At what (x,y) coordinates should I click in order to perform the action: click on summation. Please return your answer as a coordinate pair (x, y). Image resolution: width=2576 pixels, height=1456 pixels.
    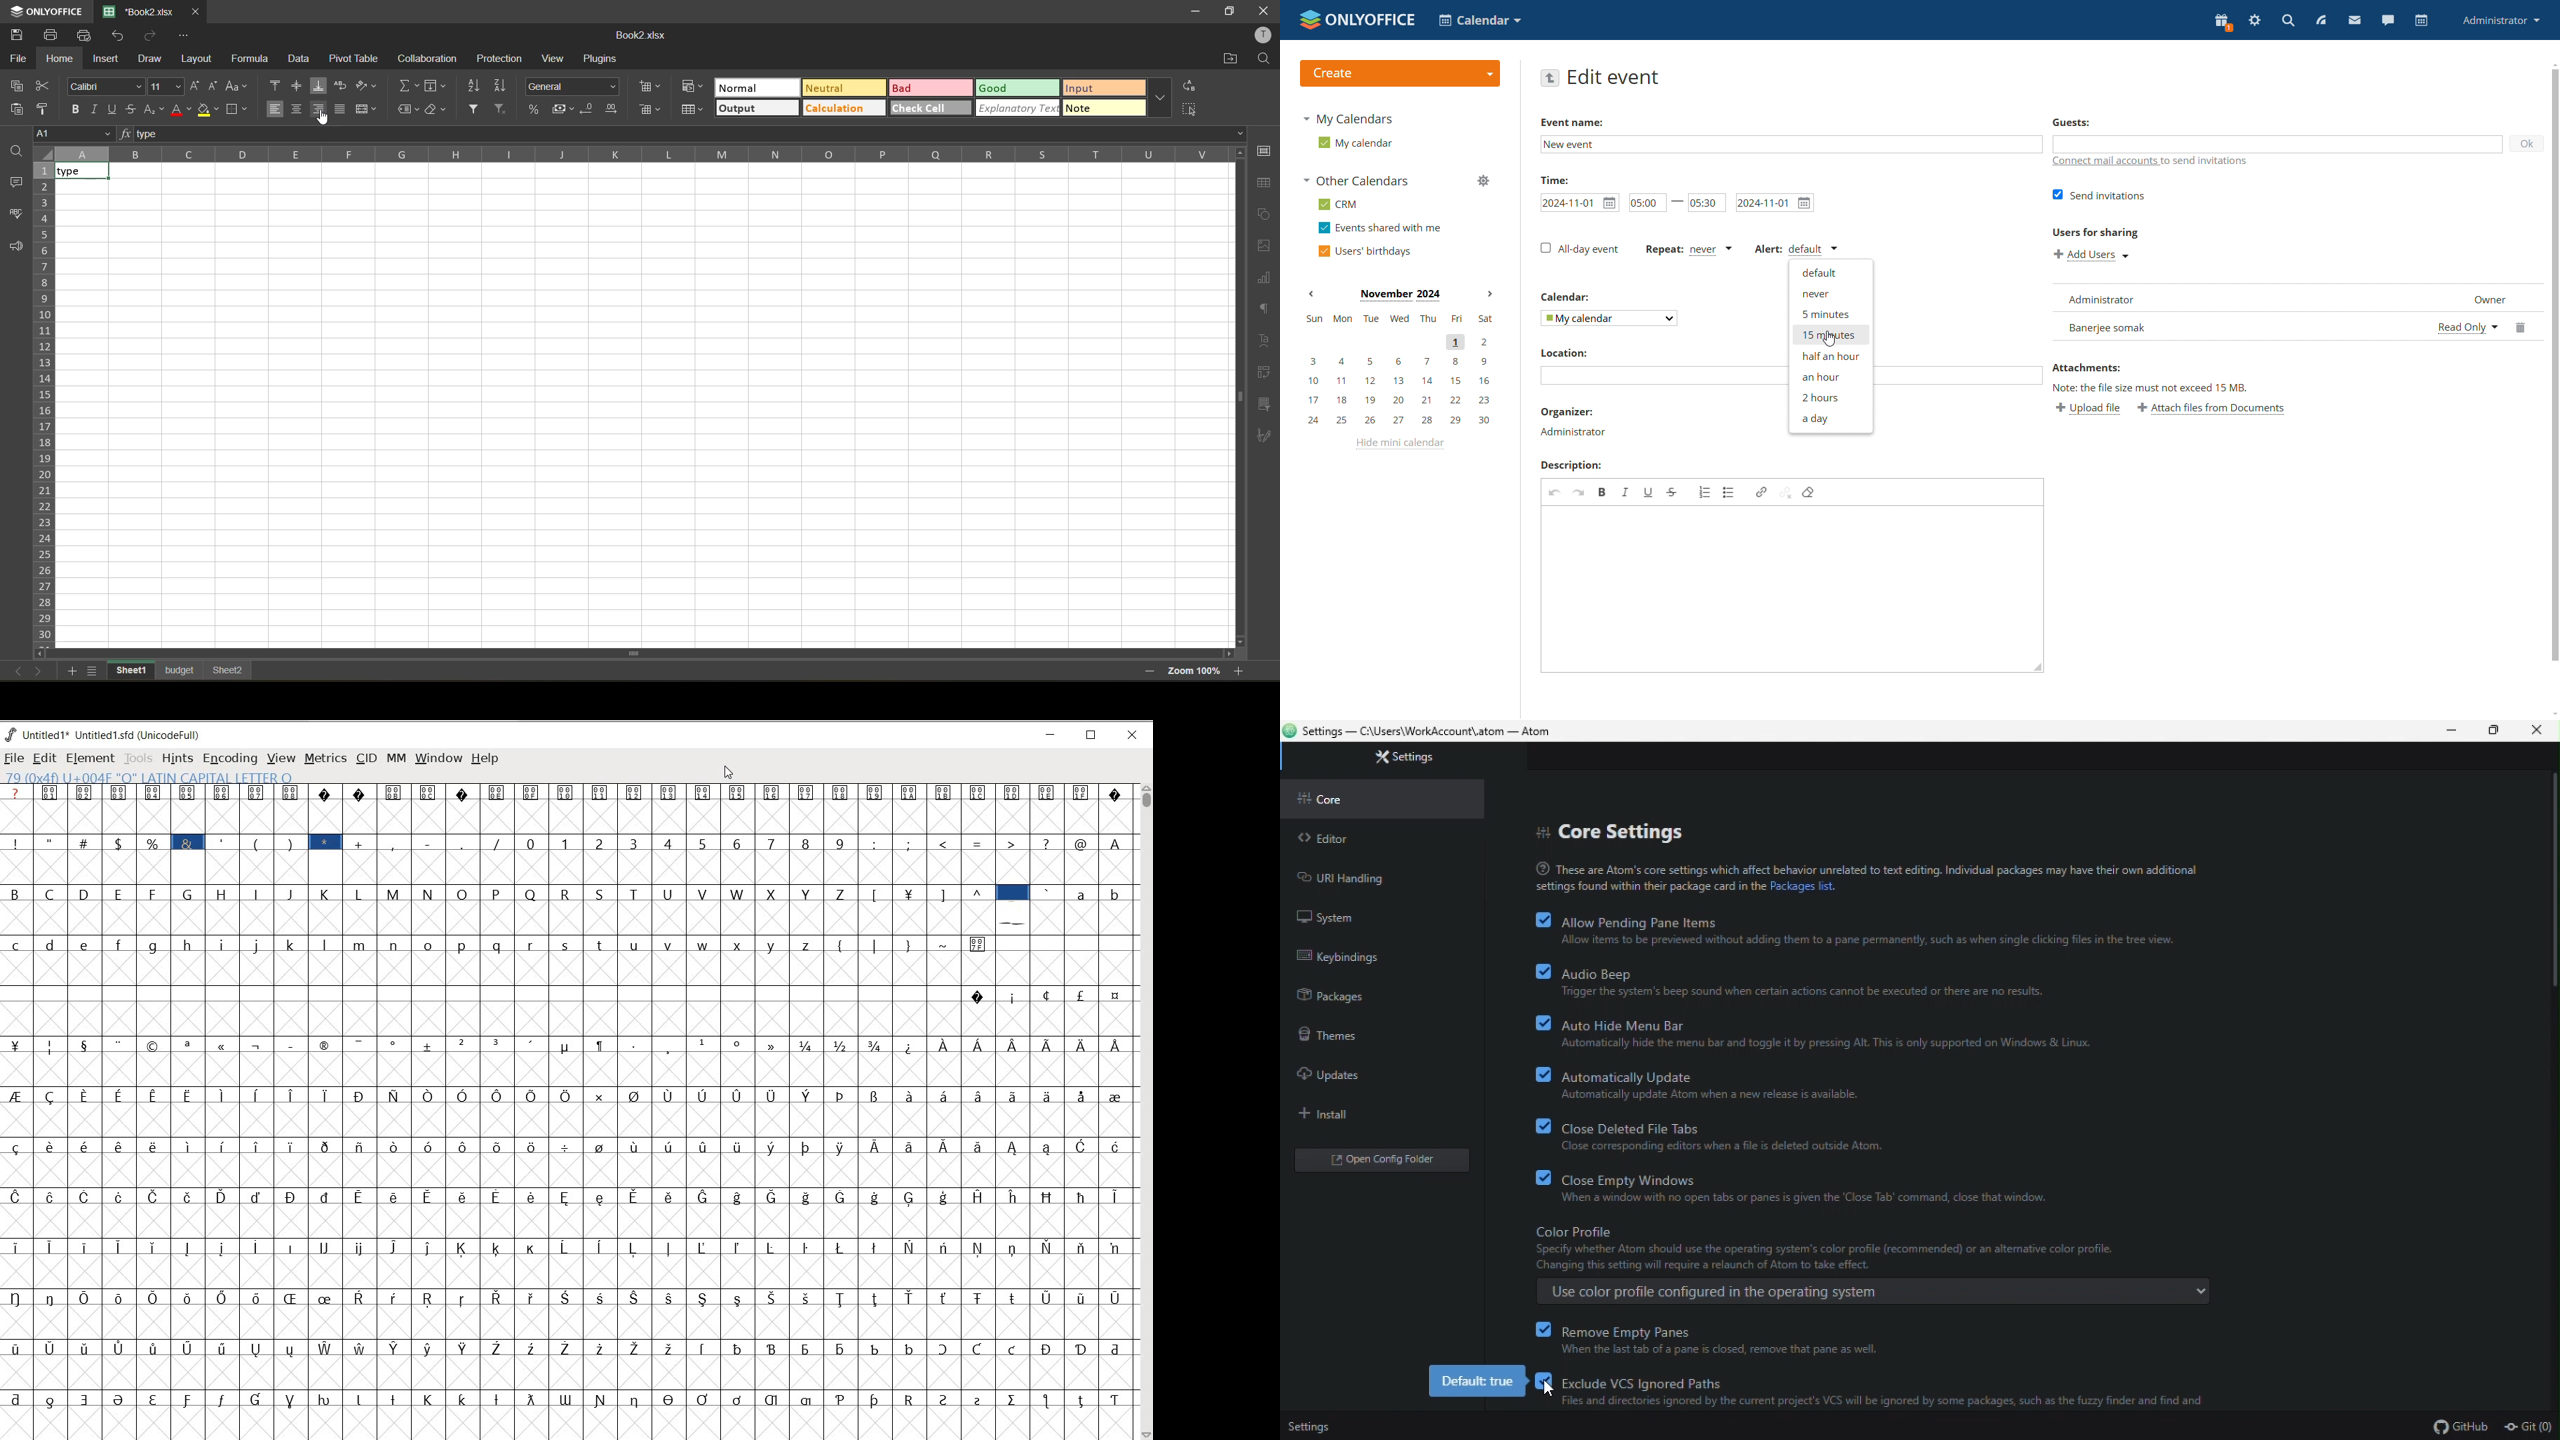
    Looking at the image, I should click on (407, 85).